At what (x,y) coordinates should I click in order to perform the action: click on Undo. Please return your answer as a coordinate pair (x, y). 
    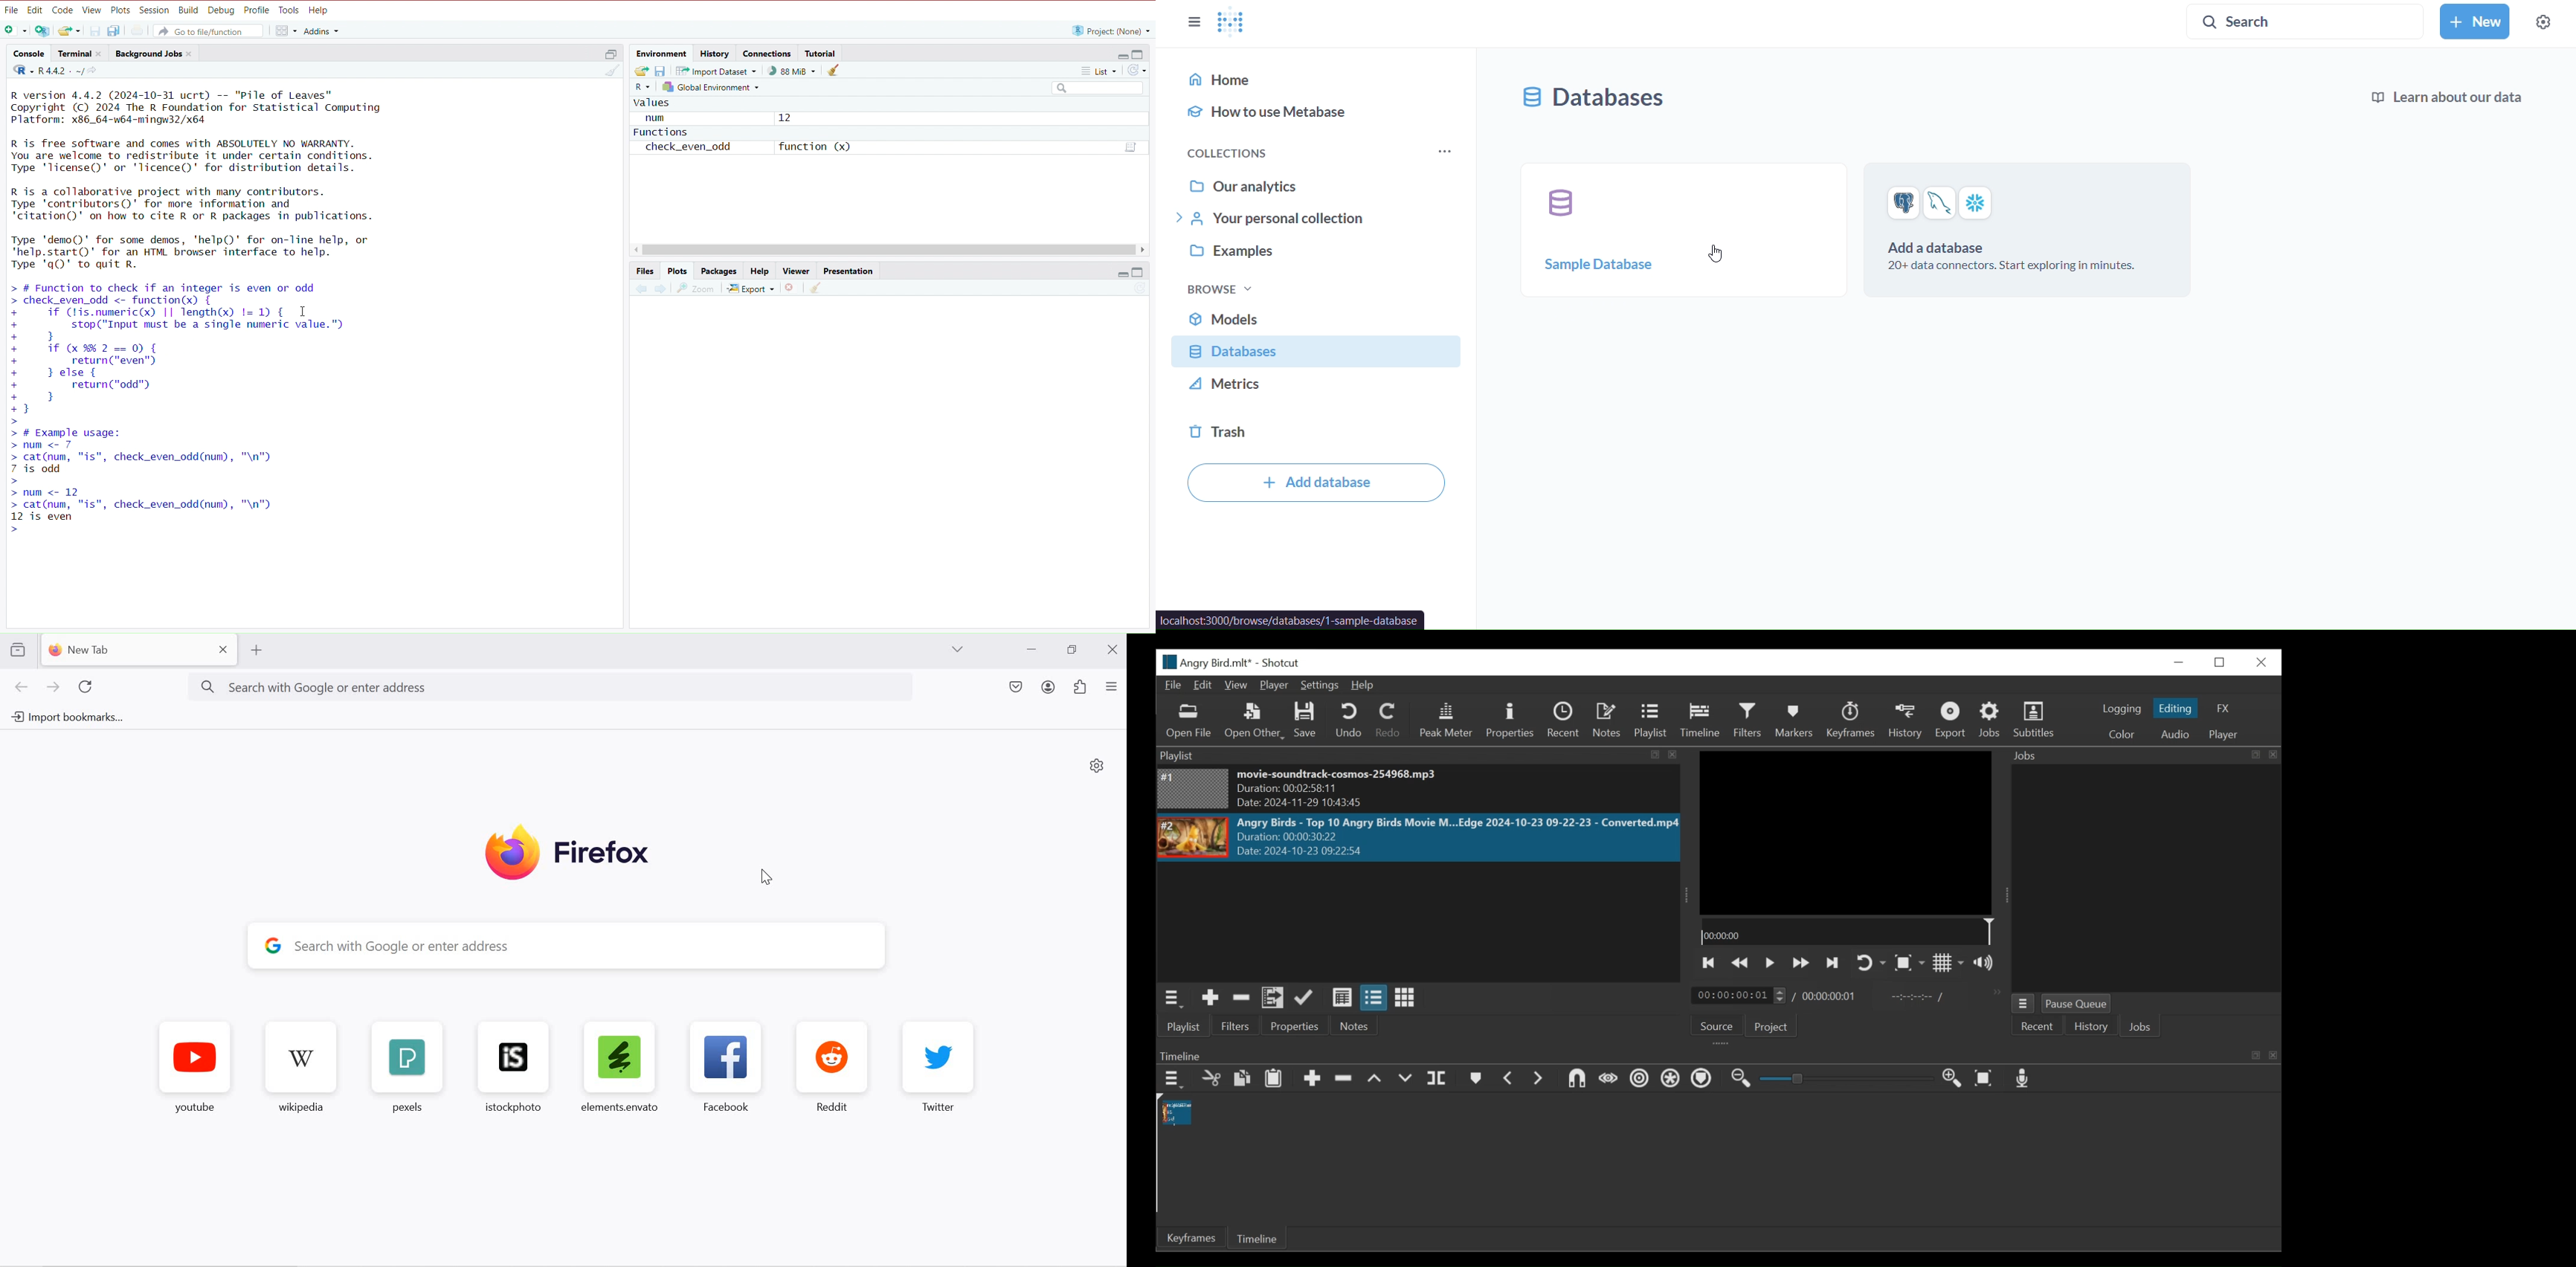
    Looking at the image, I should click on (1350, 720).